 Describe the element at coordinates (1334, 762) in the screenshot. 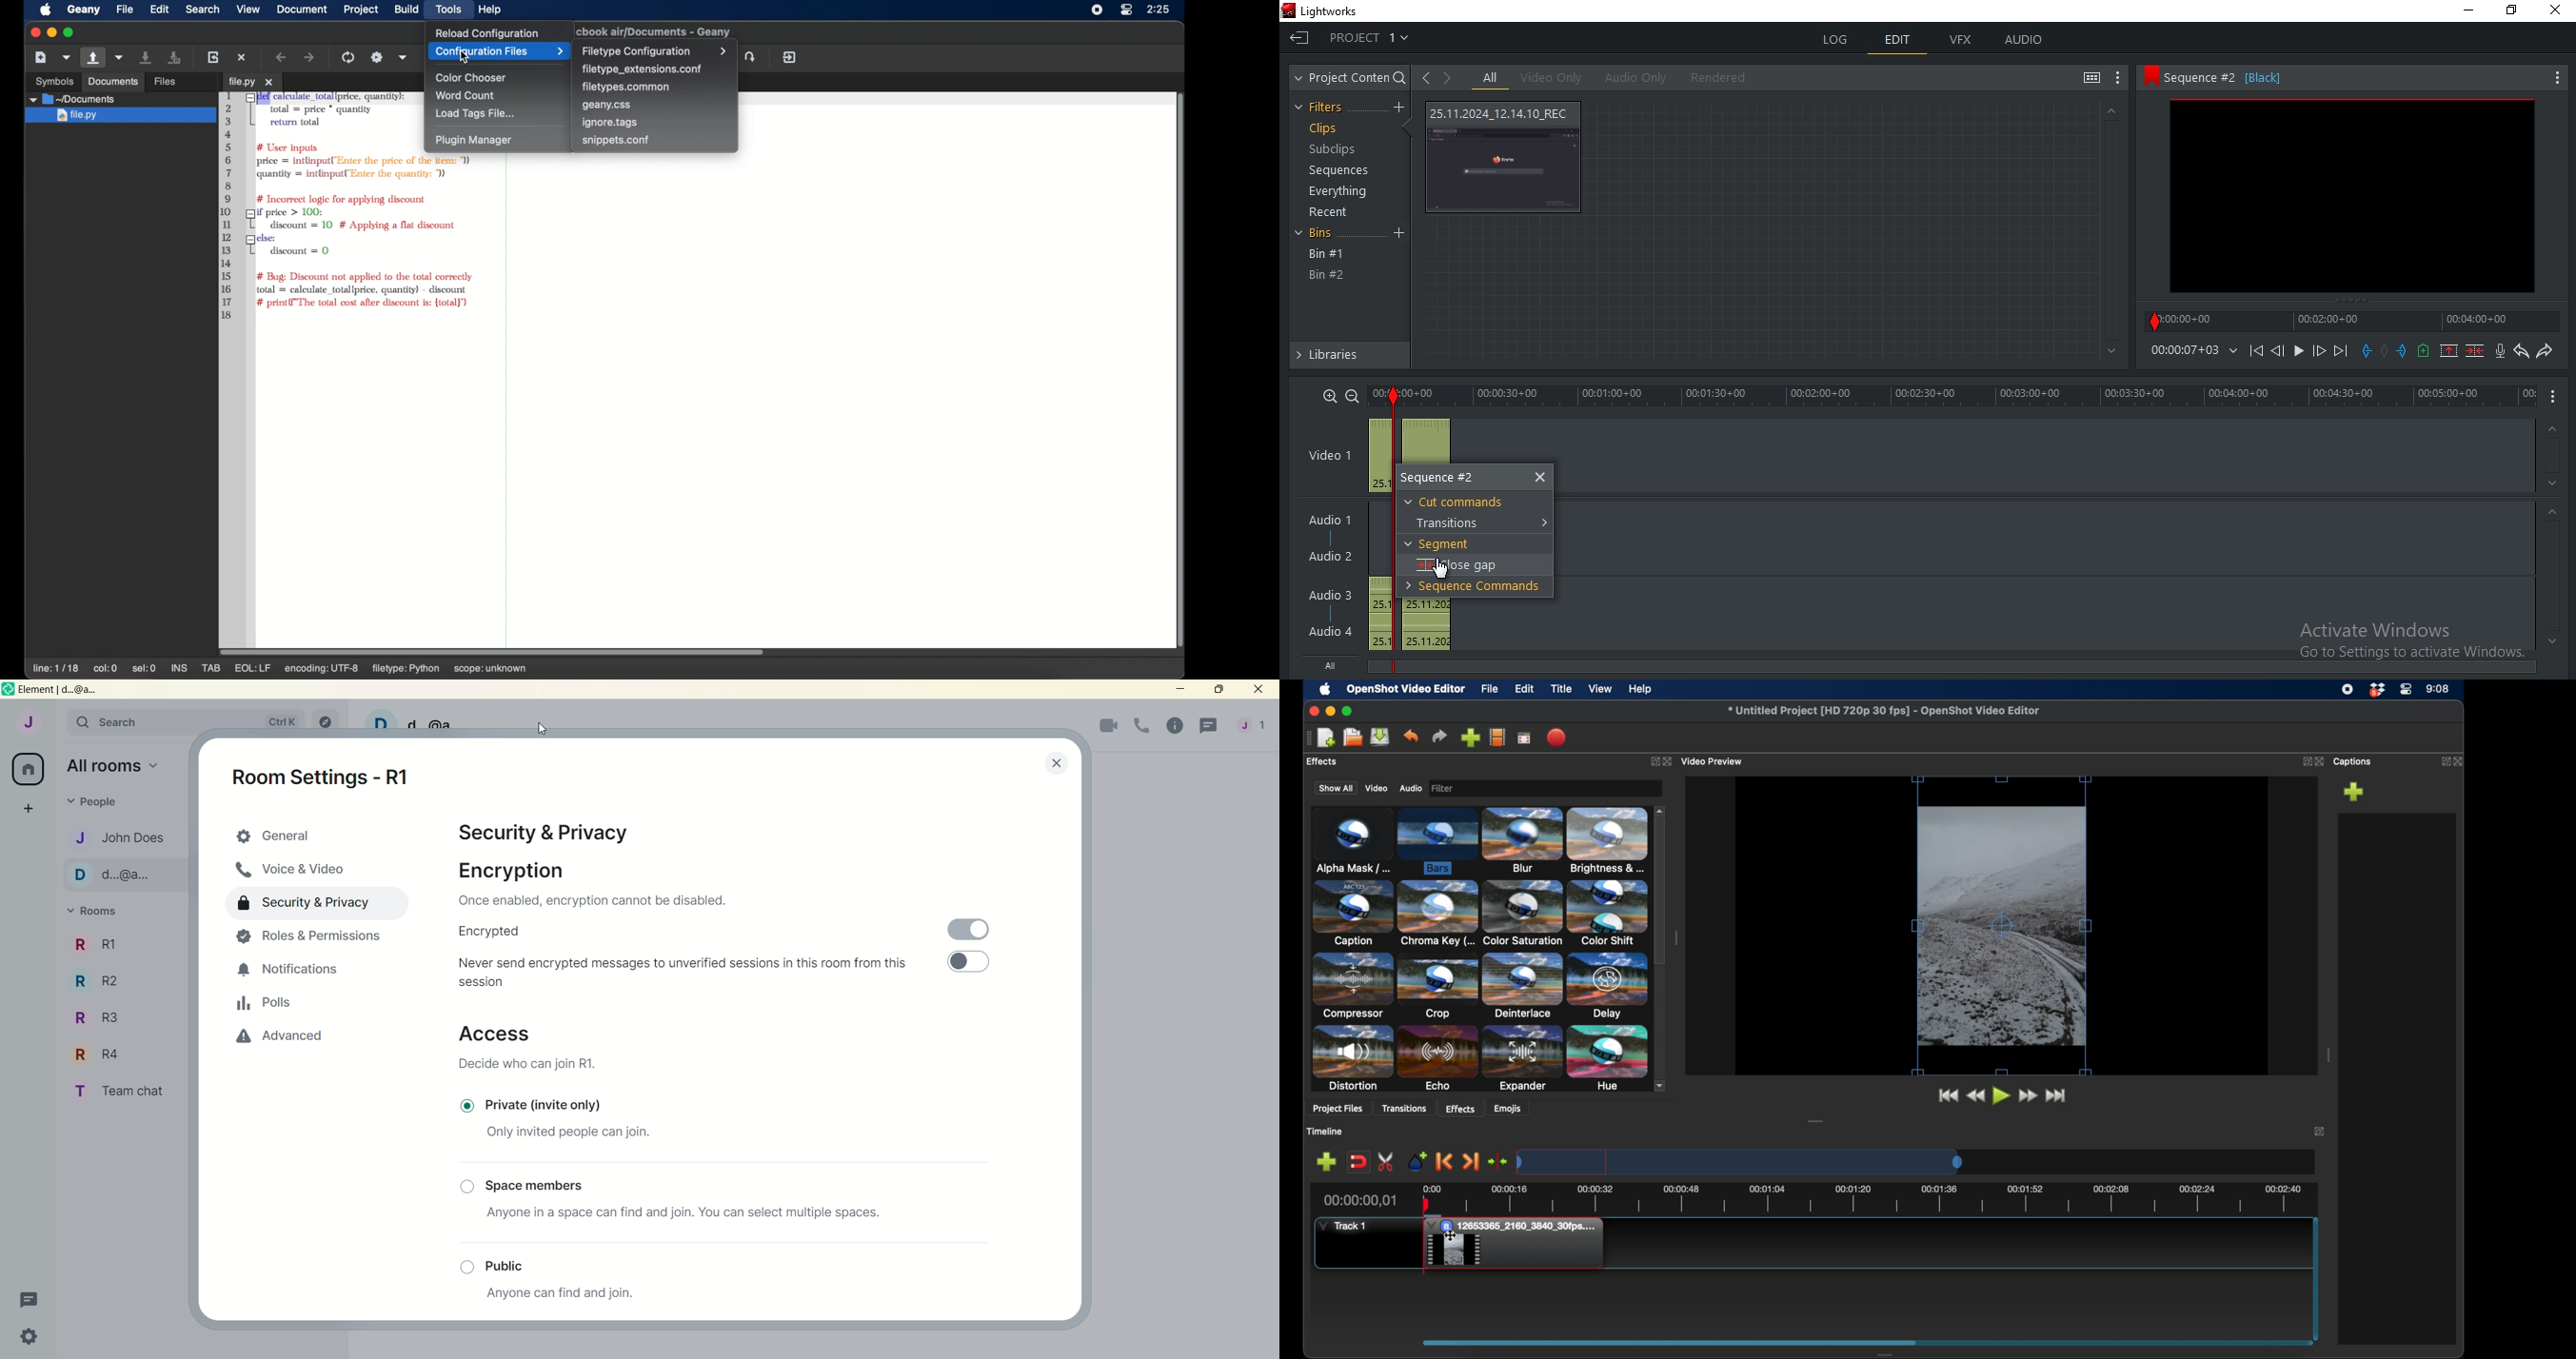

I see `project files` at that location.